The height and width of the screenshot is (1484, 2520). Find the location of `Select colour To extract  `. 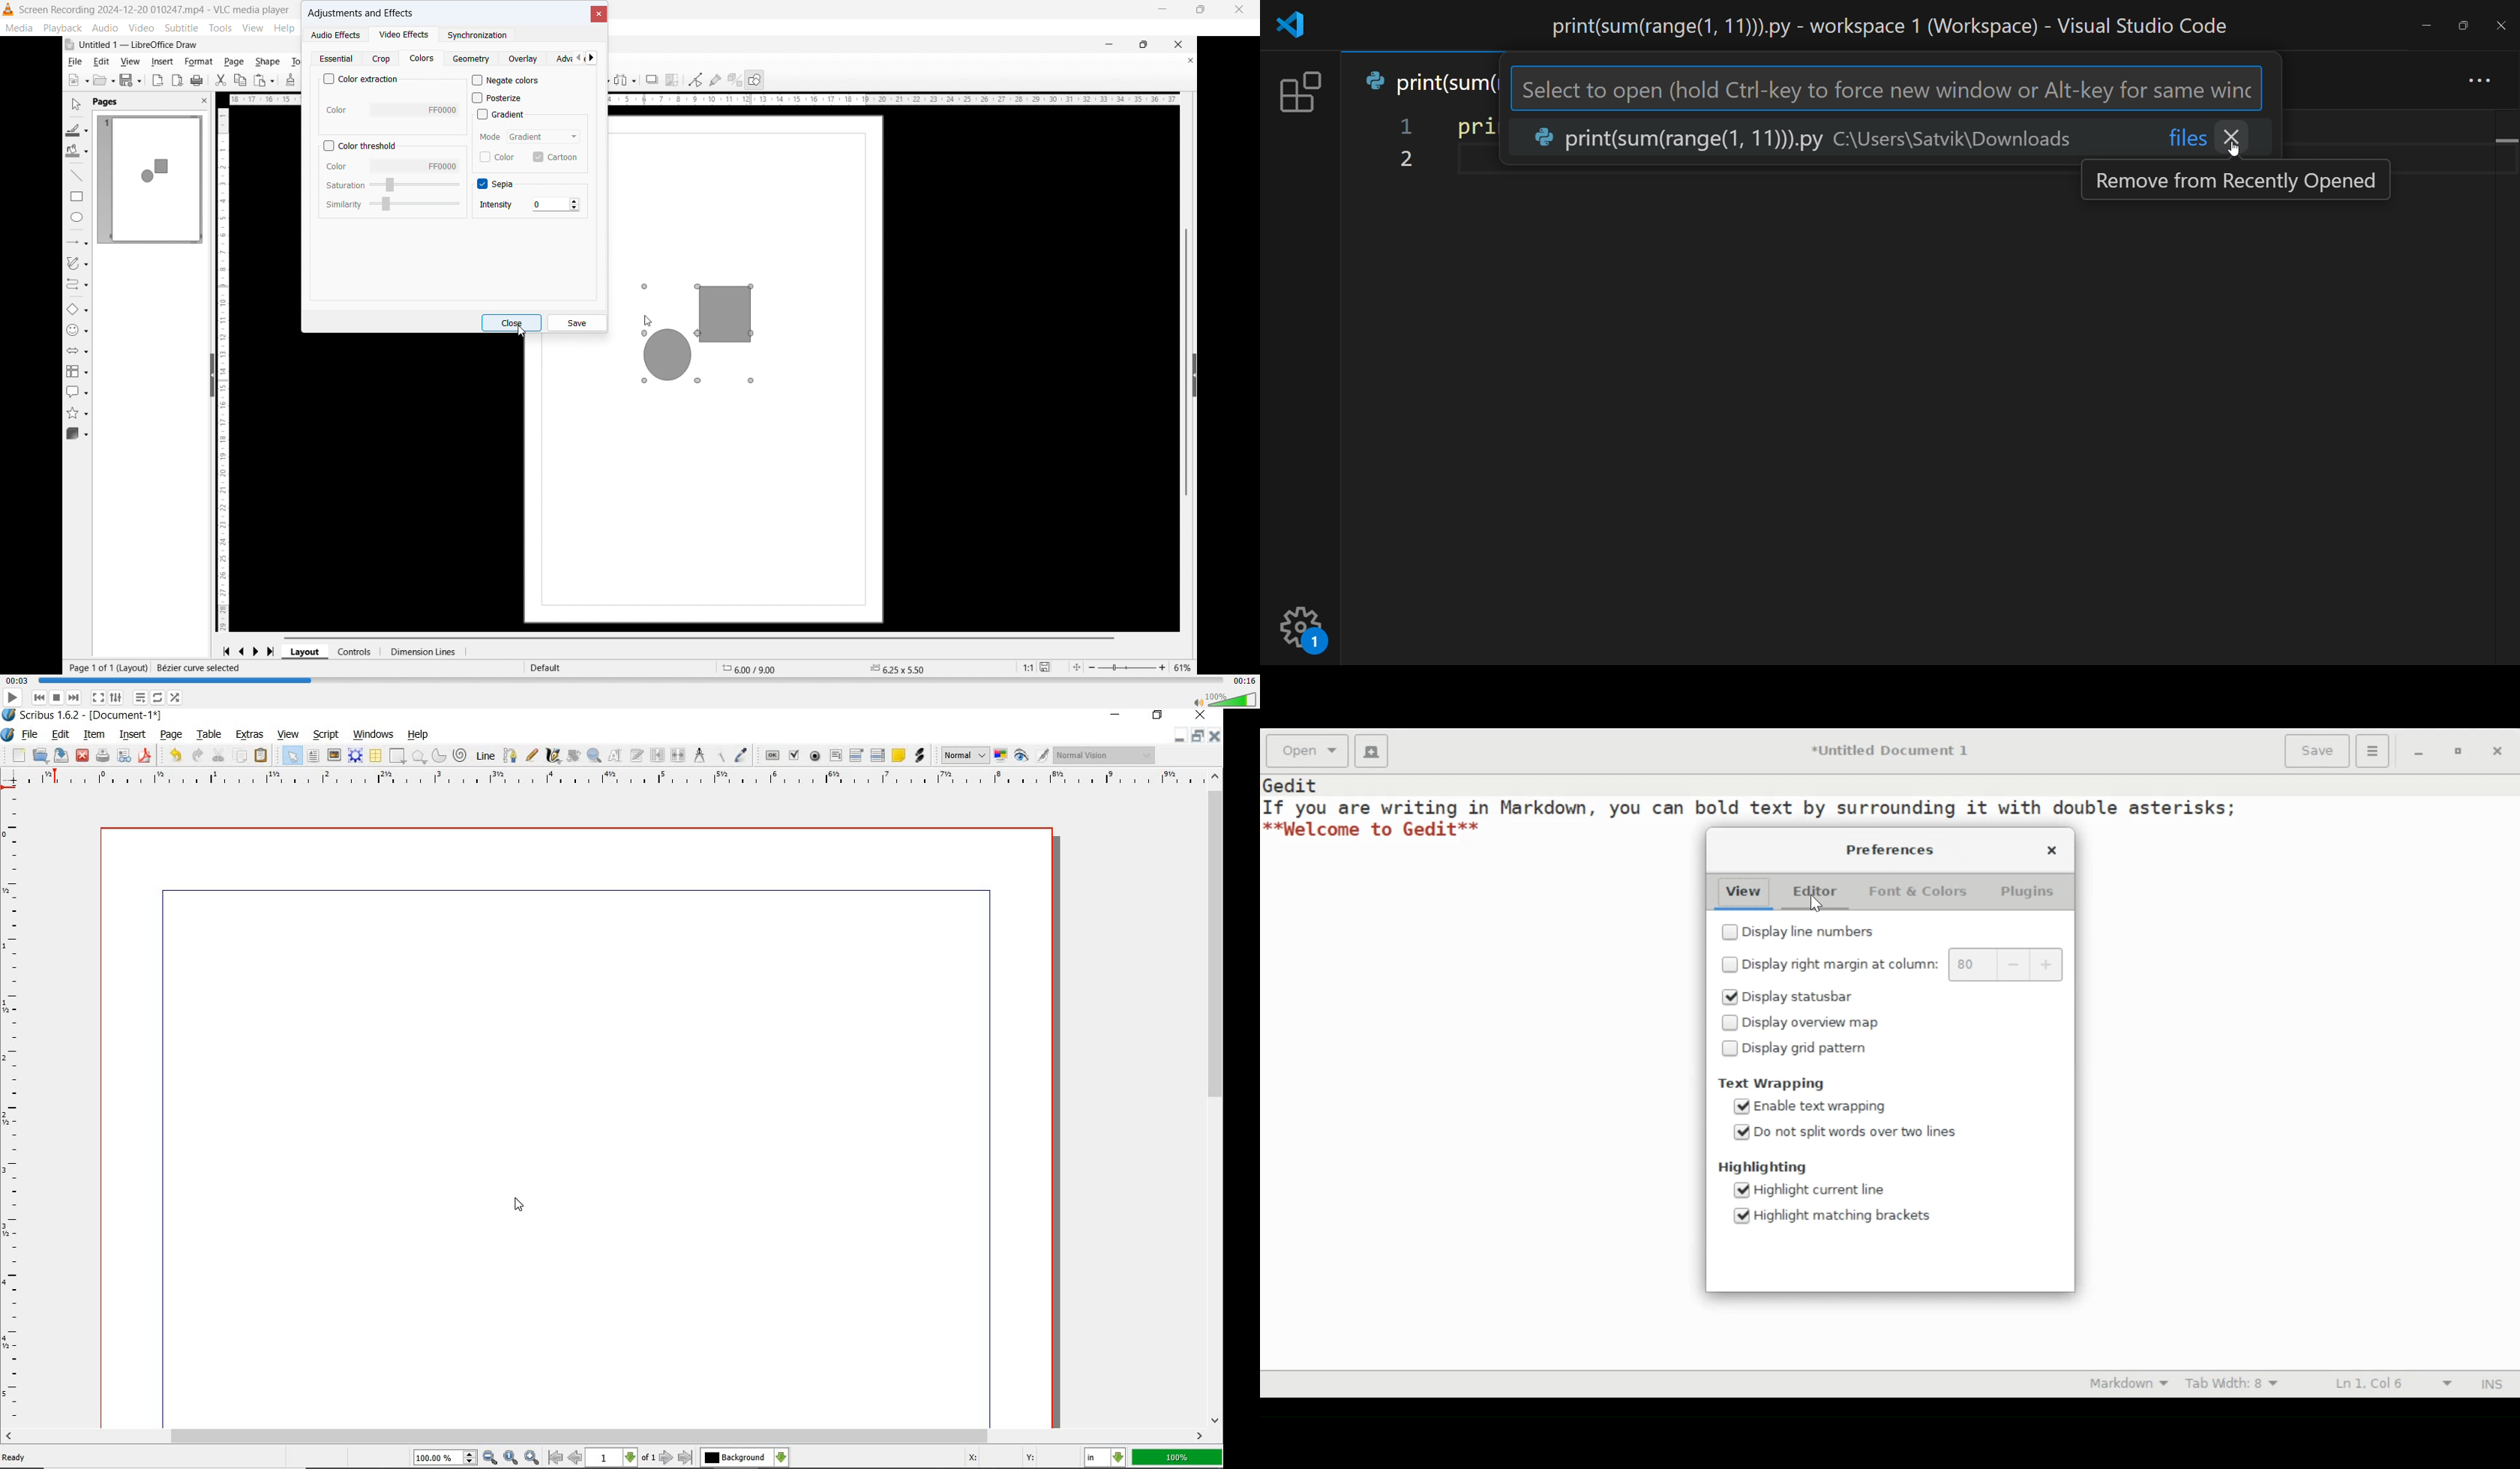

Select colour To extract   is located at coordinates (417, 109).